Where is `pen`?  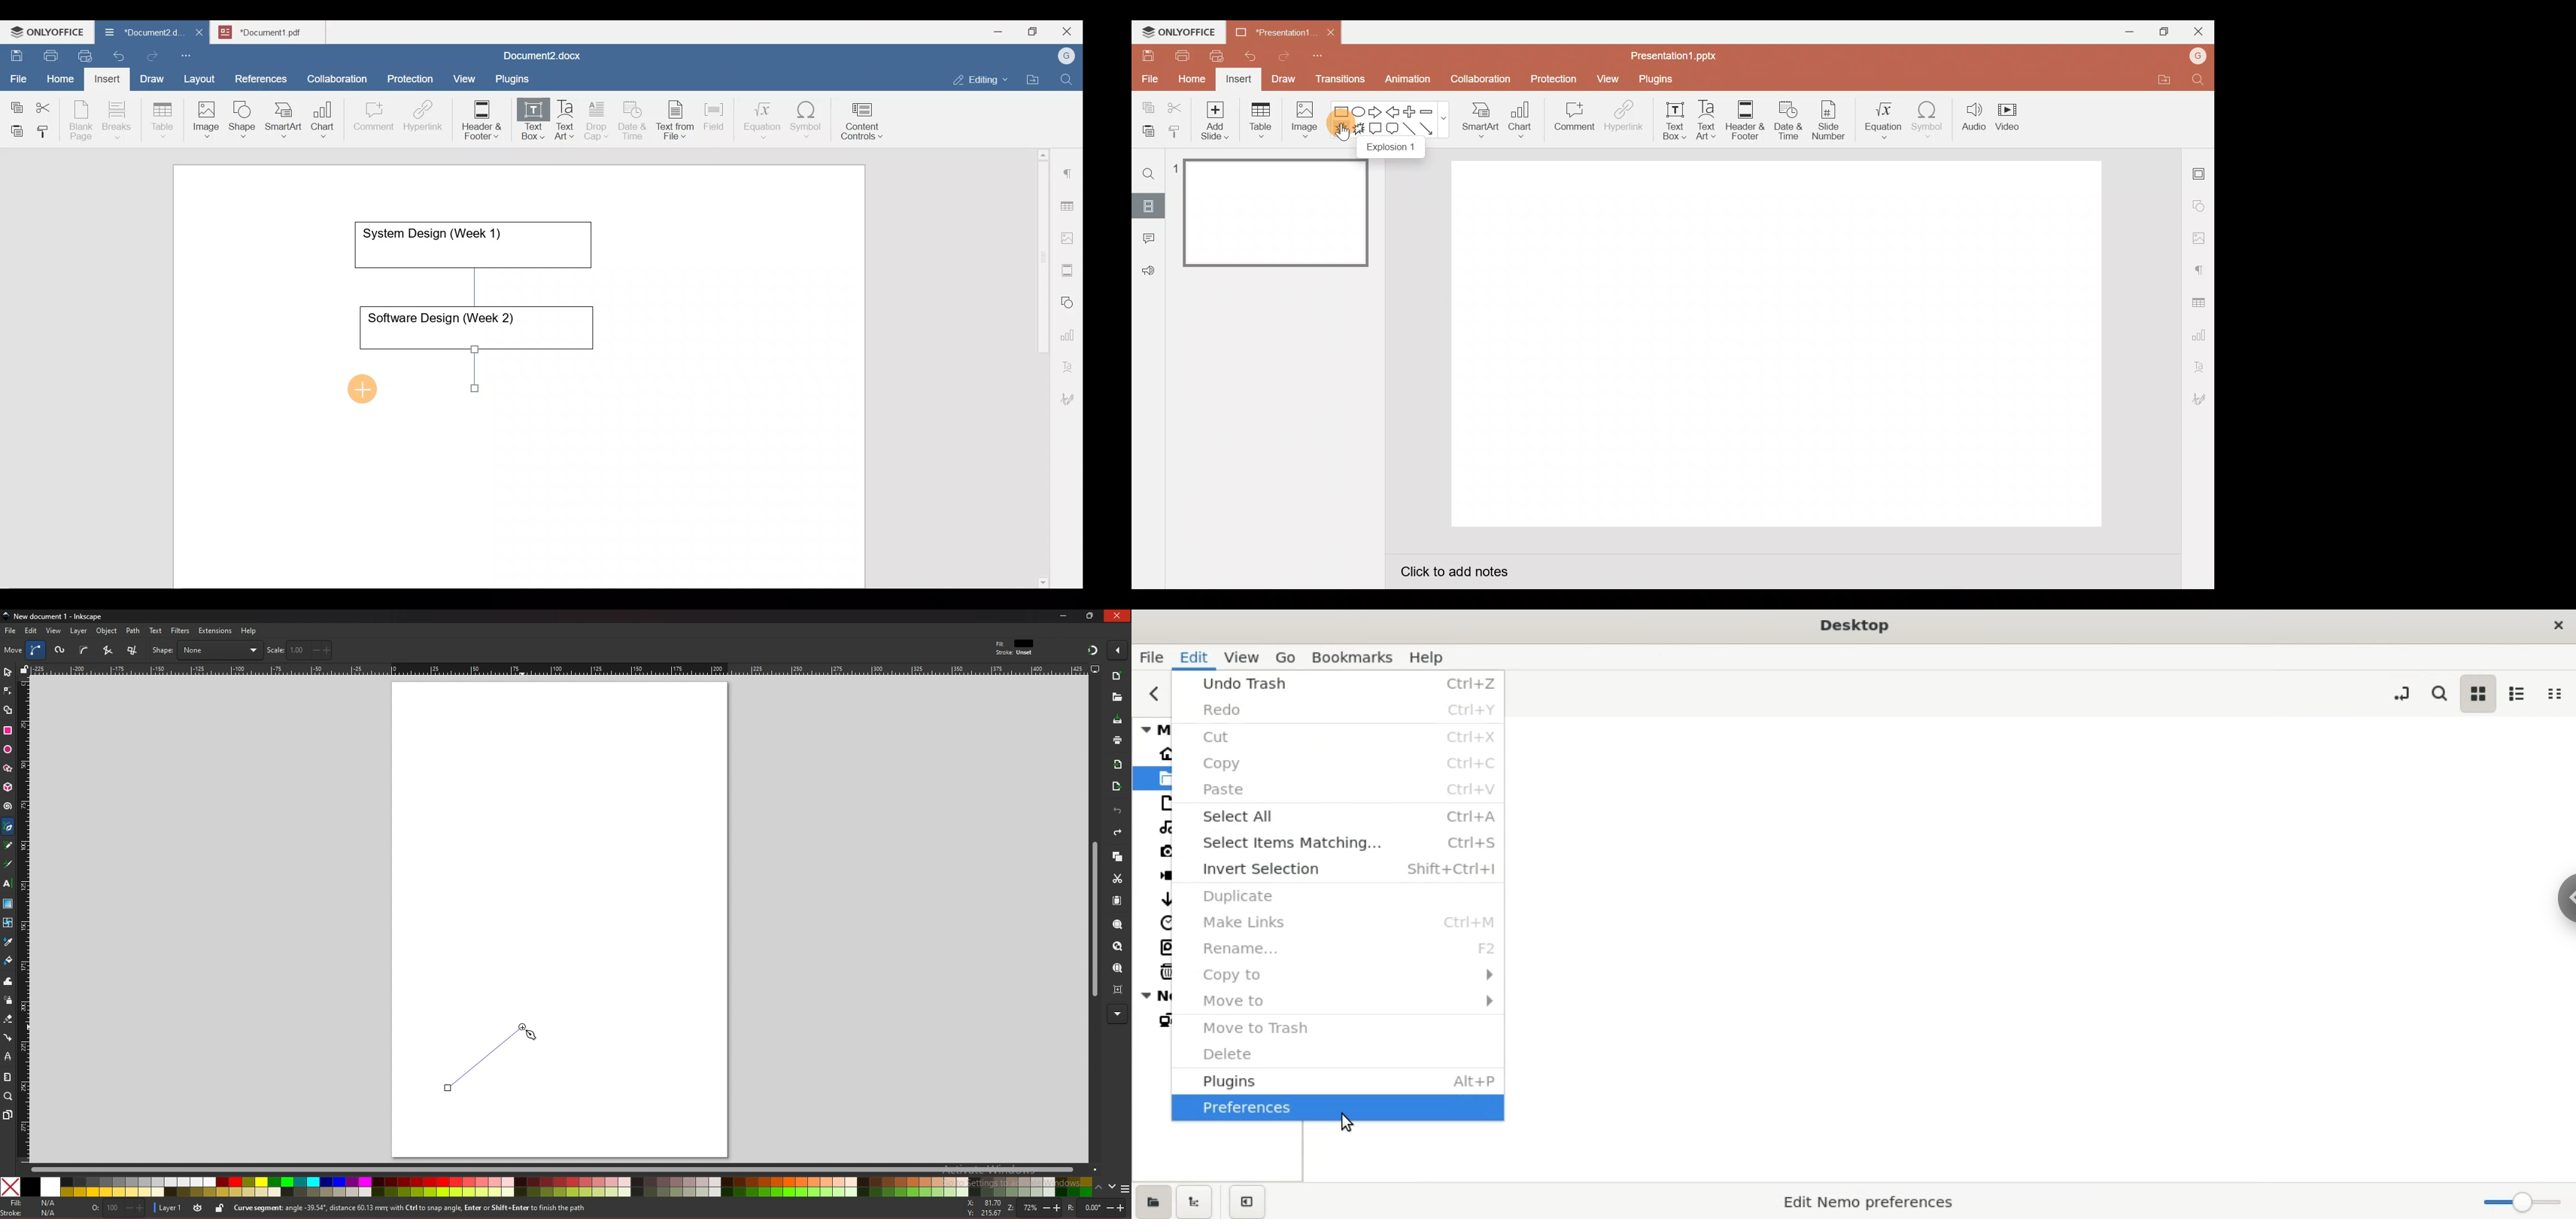 pen is located at coordinates (10, 827).